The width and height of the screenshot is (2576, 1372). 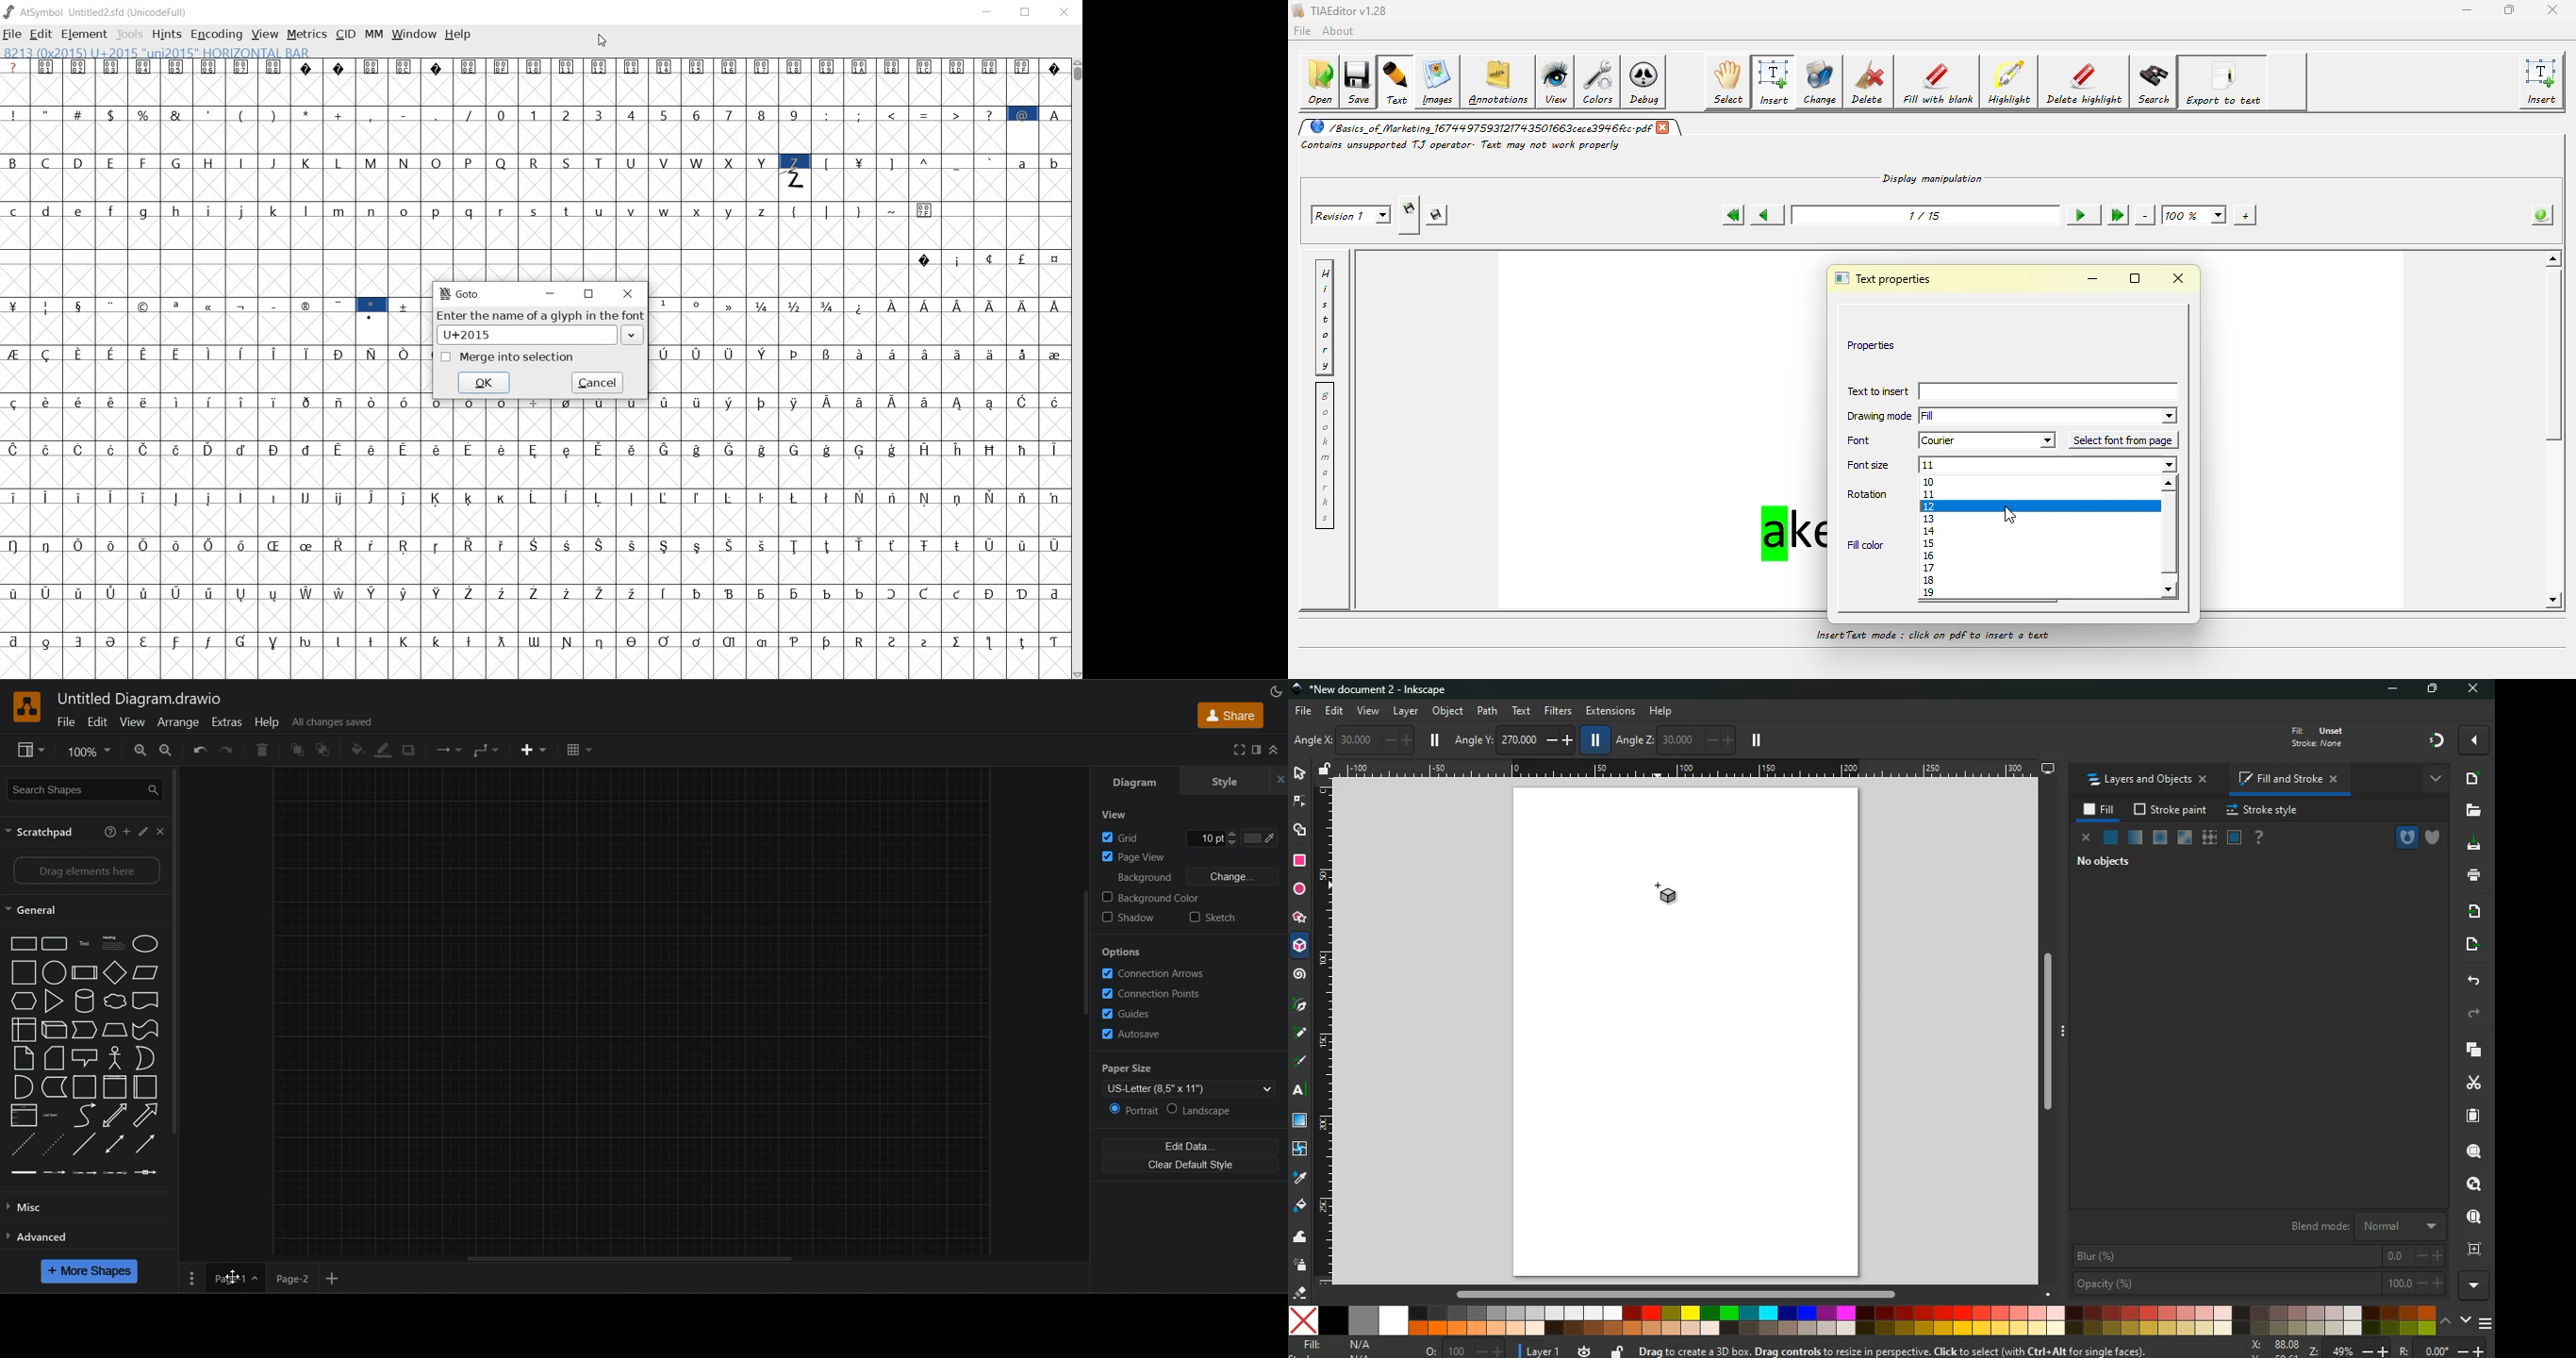 I want to click on MERGE INTO SELECTION, so click(x=509, y=356).